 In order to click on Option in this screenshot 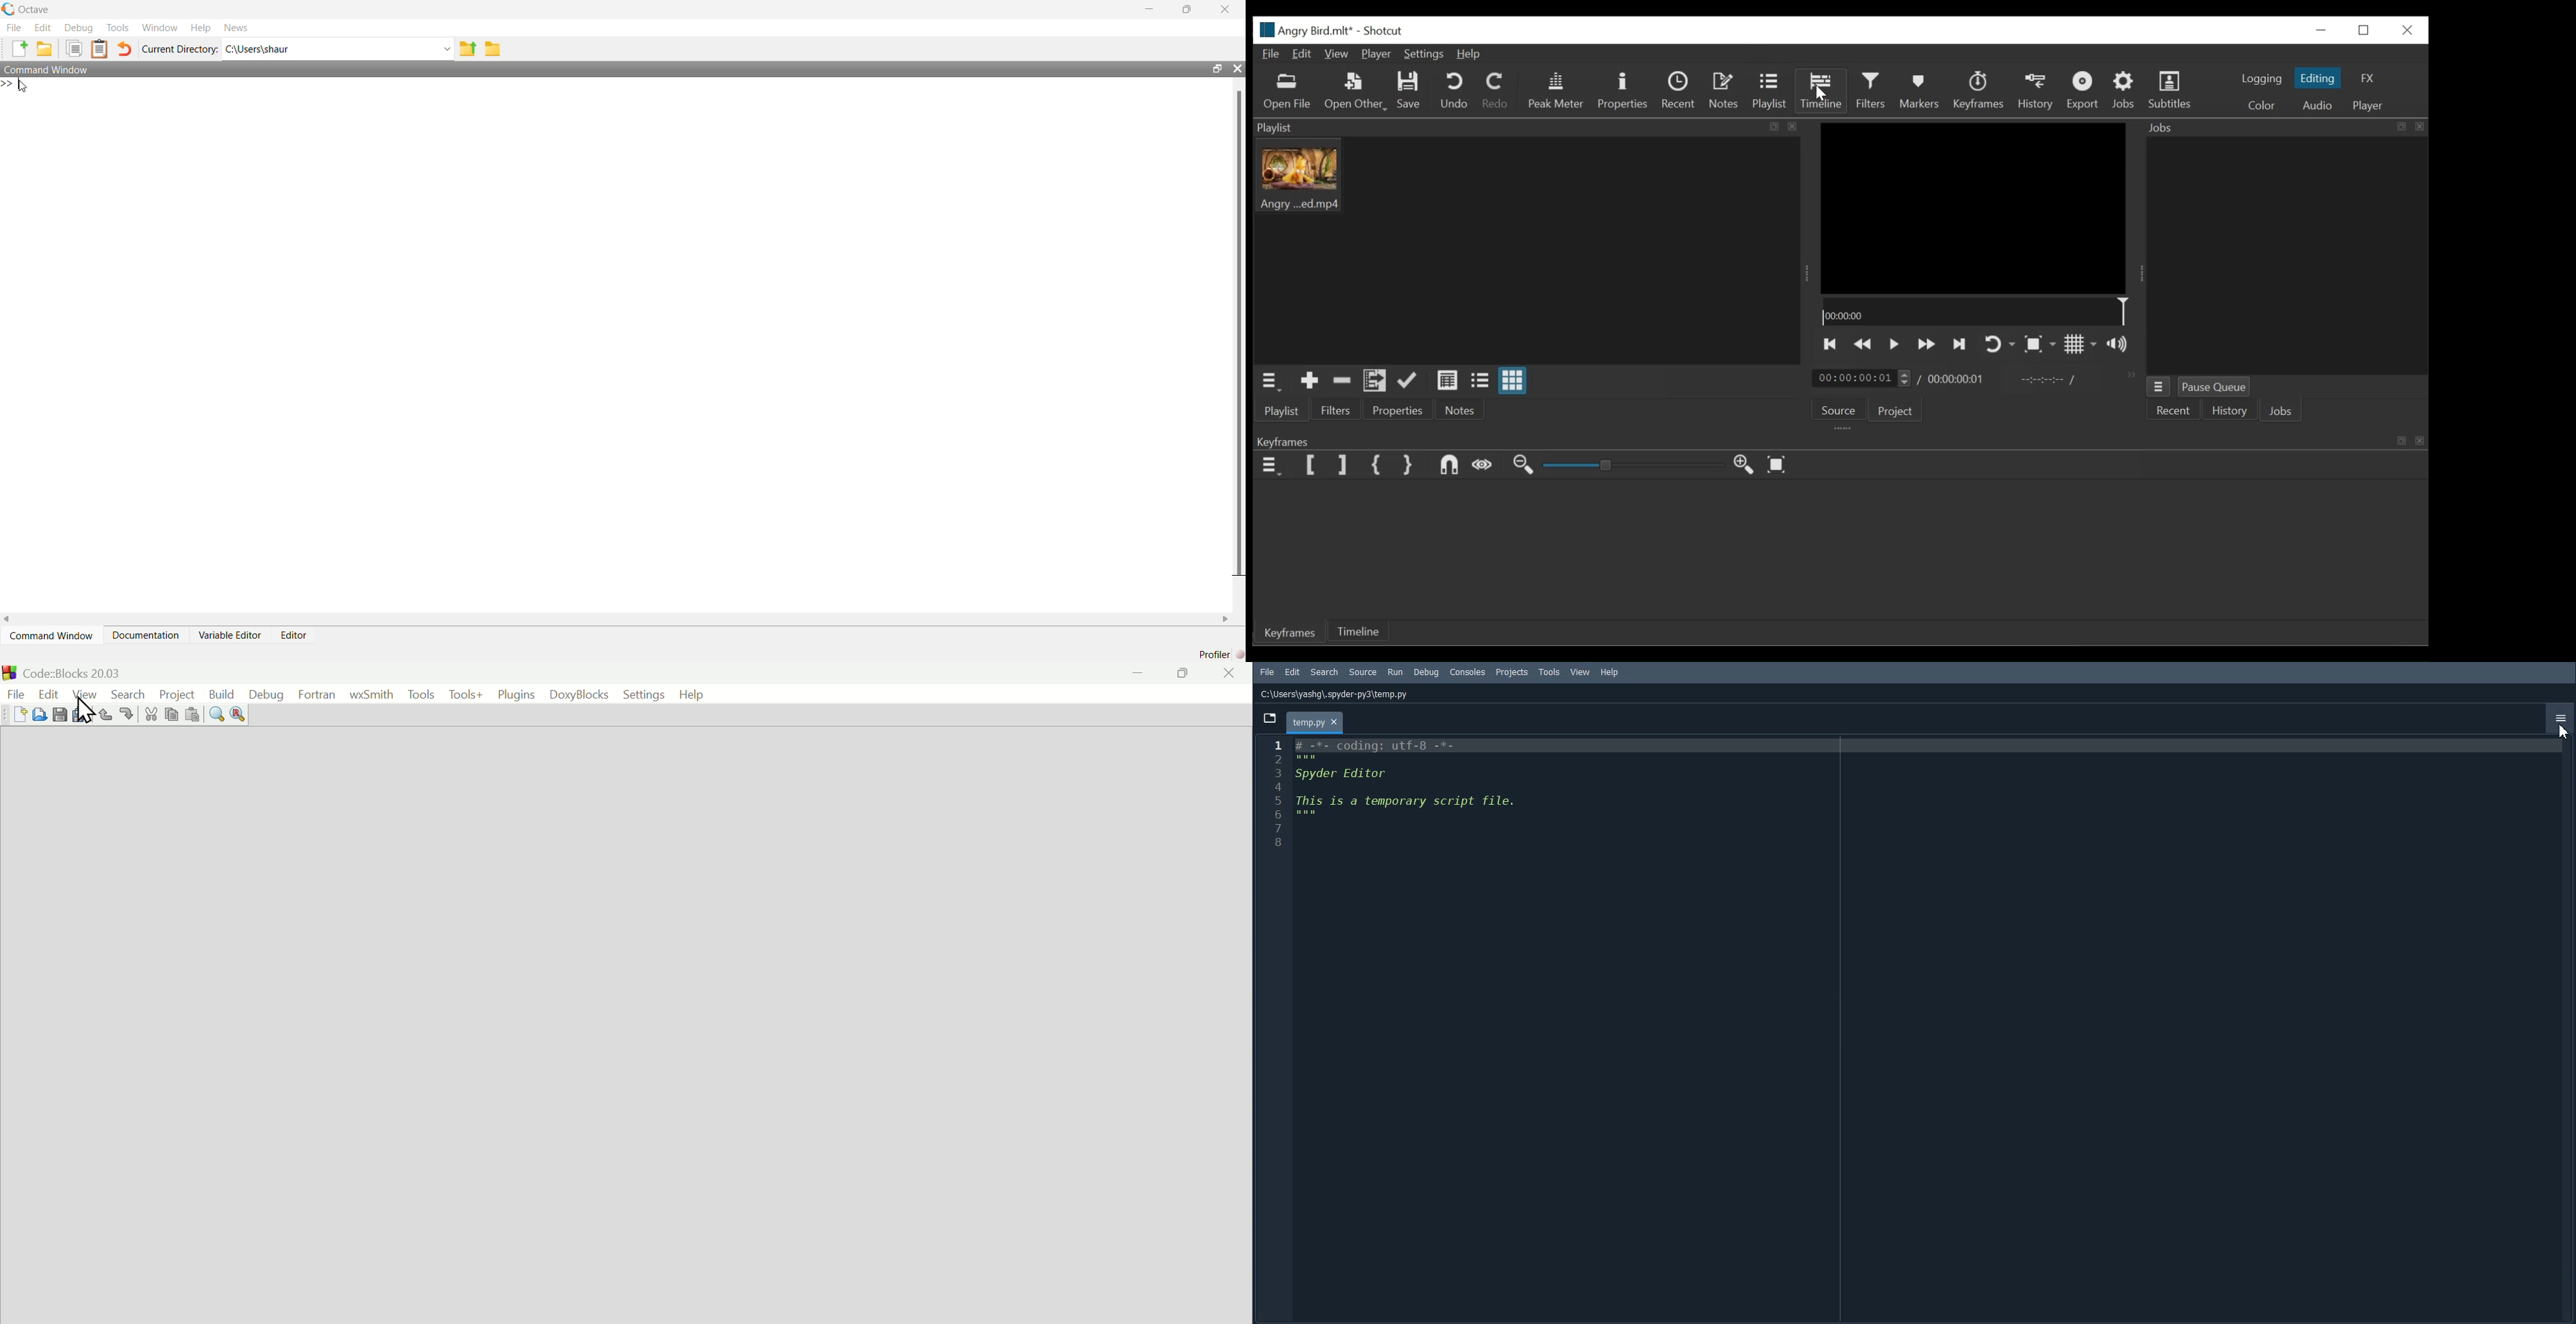, I will do `click(2560, 718)`.